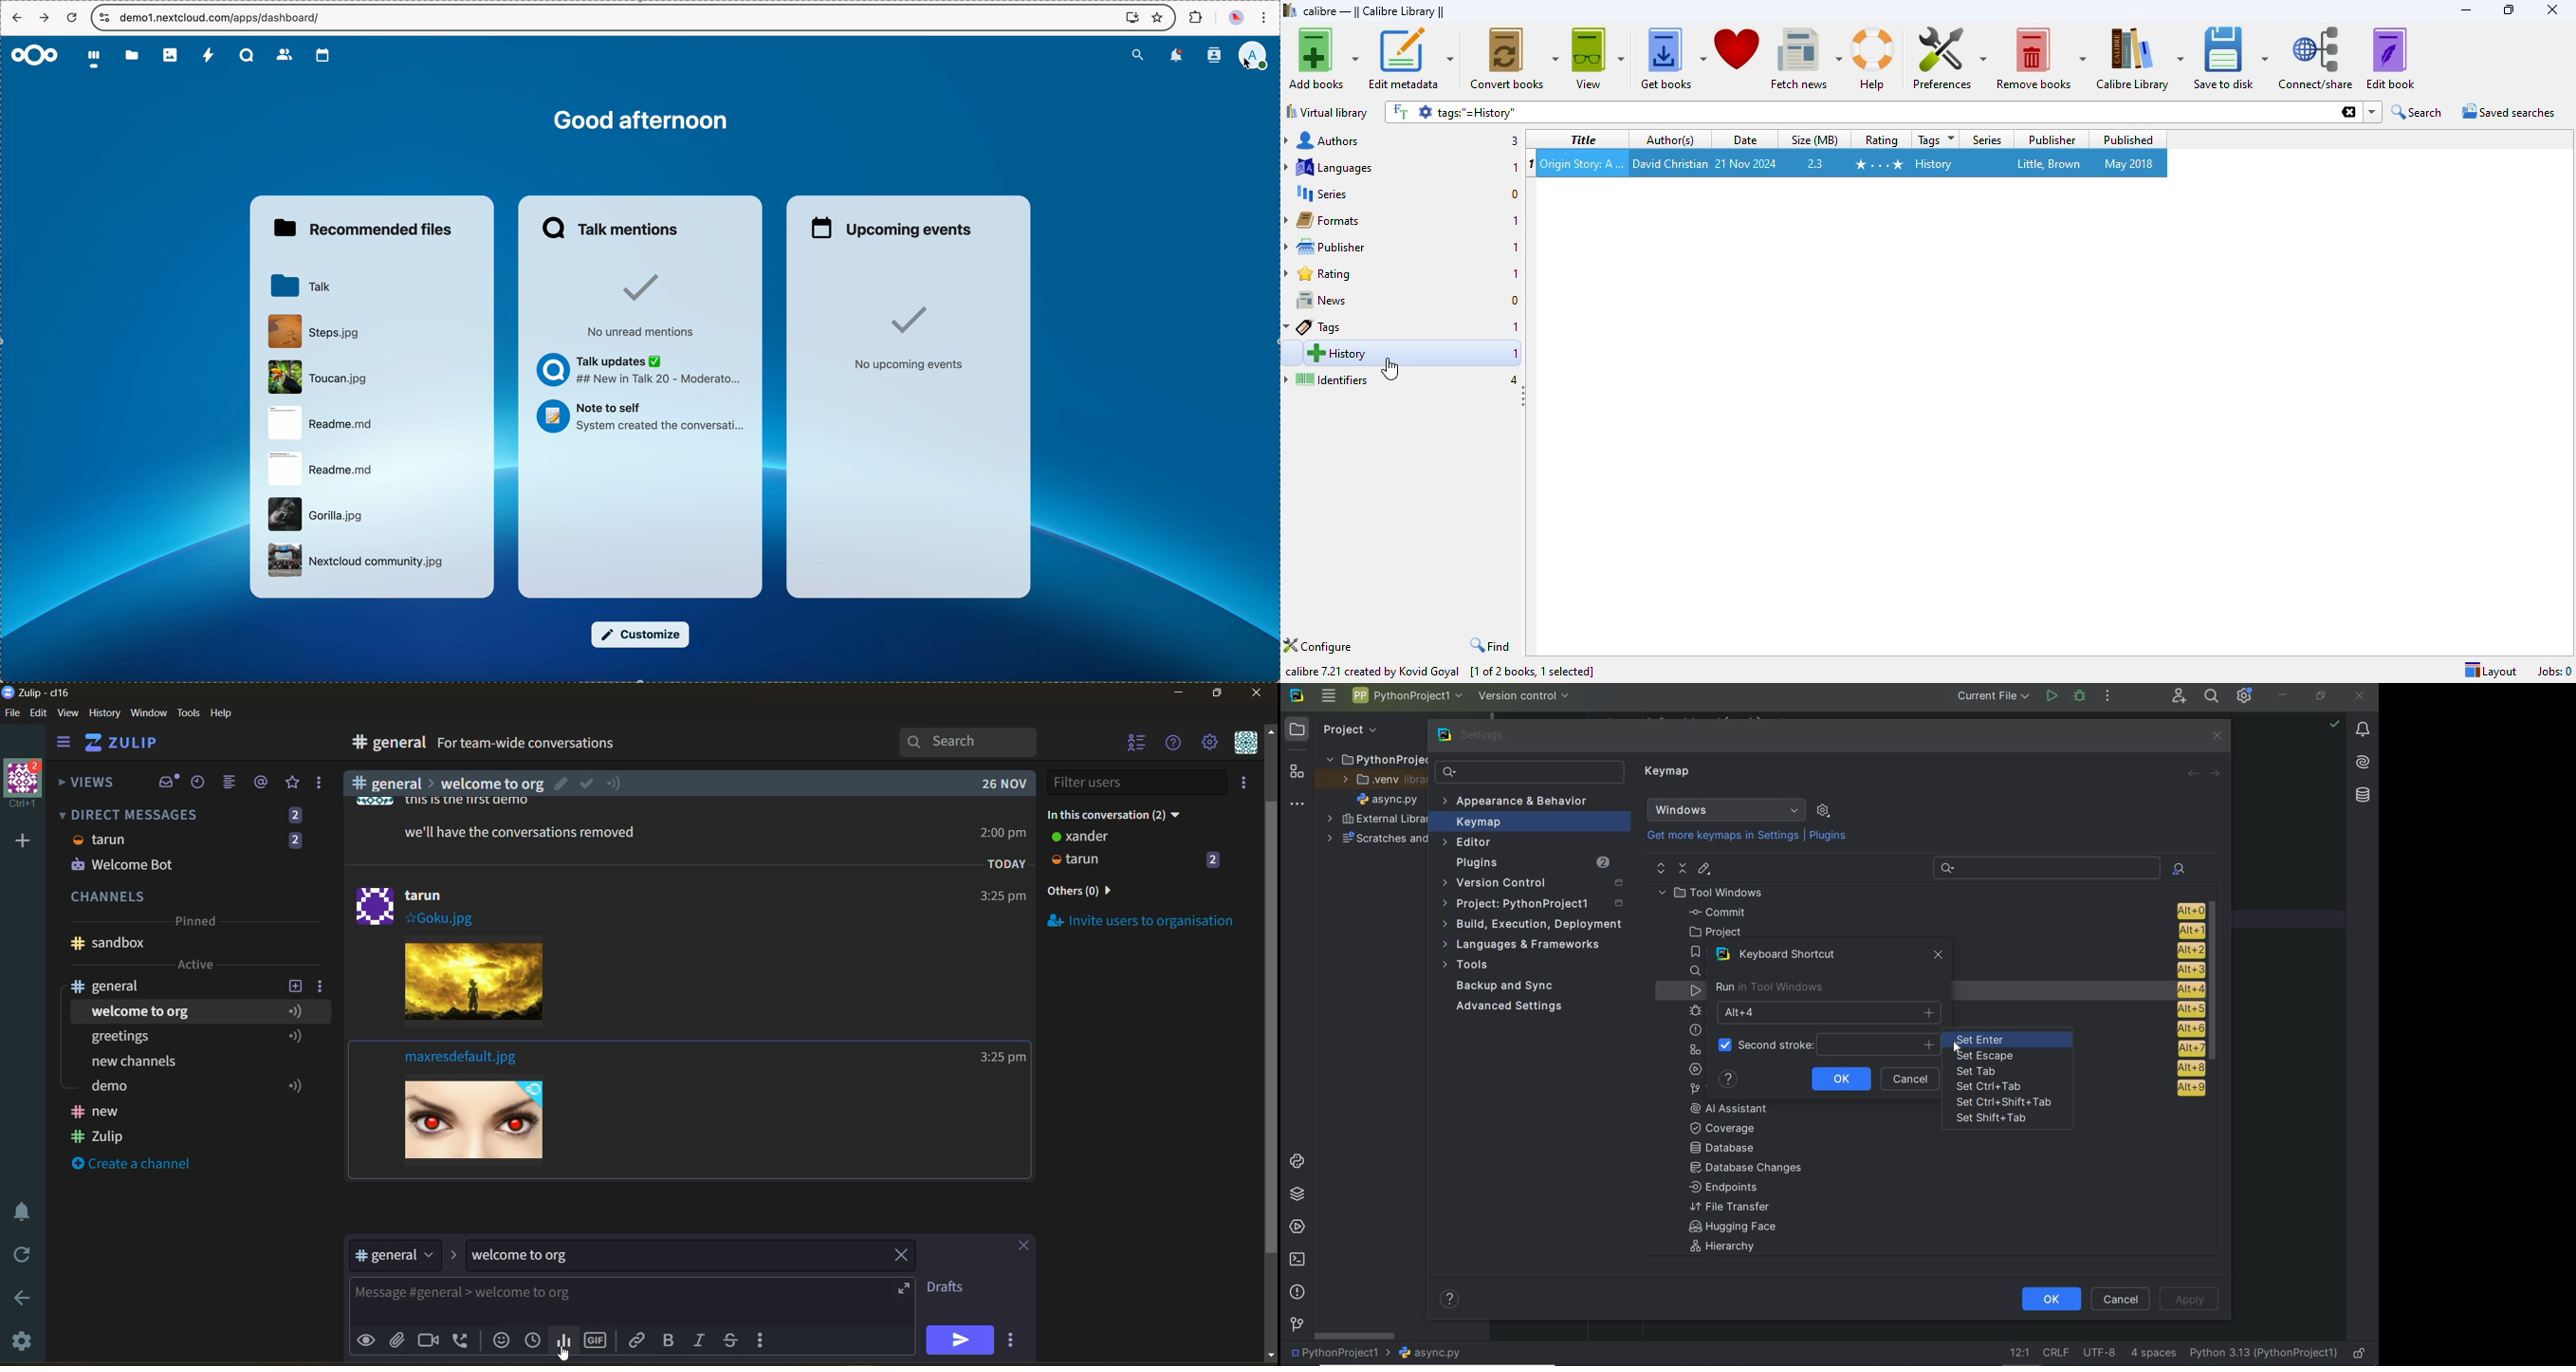 Image resolution: width=2576 pixels, height=1372 pixels. I want to click on Plugins, so click(1531, 863).